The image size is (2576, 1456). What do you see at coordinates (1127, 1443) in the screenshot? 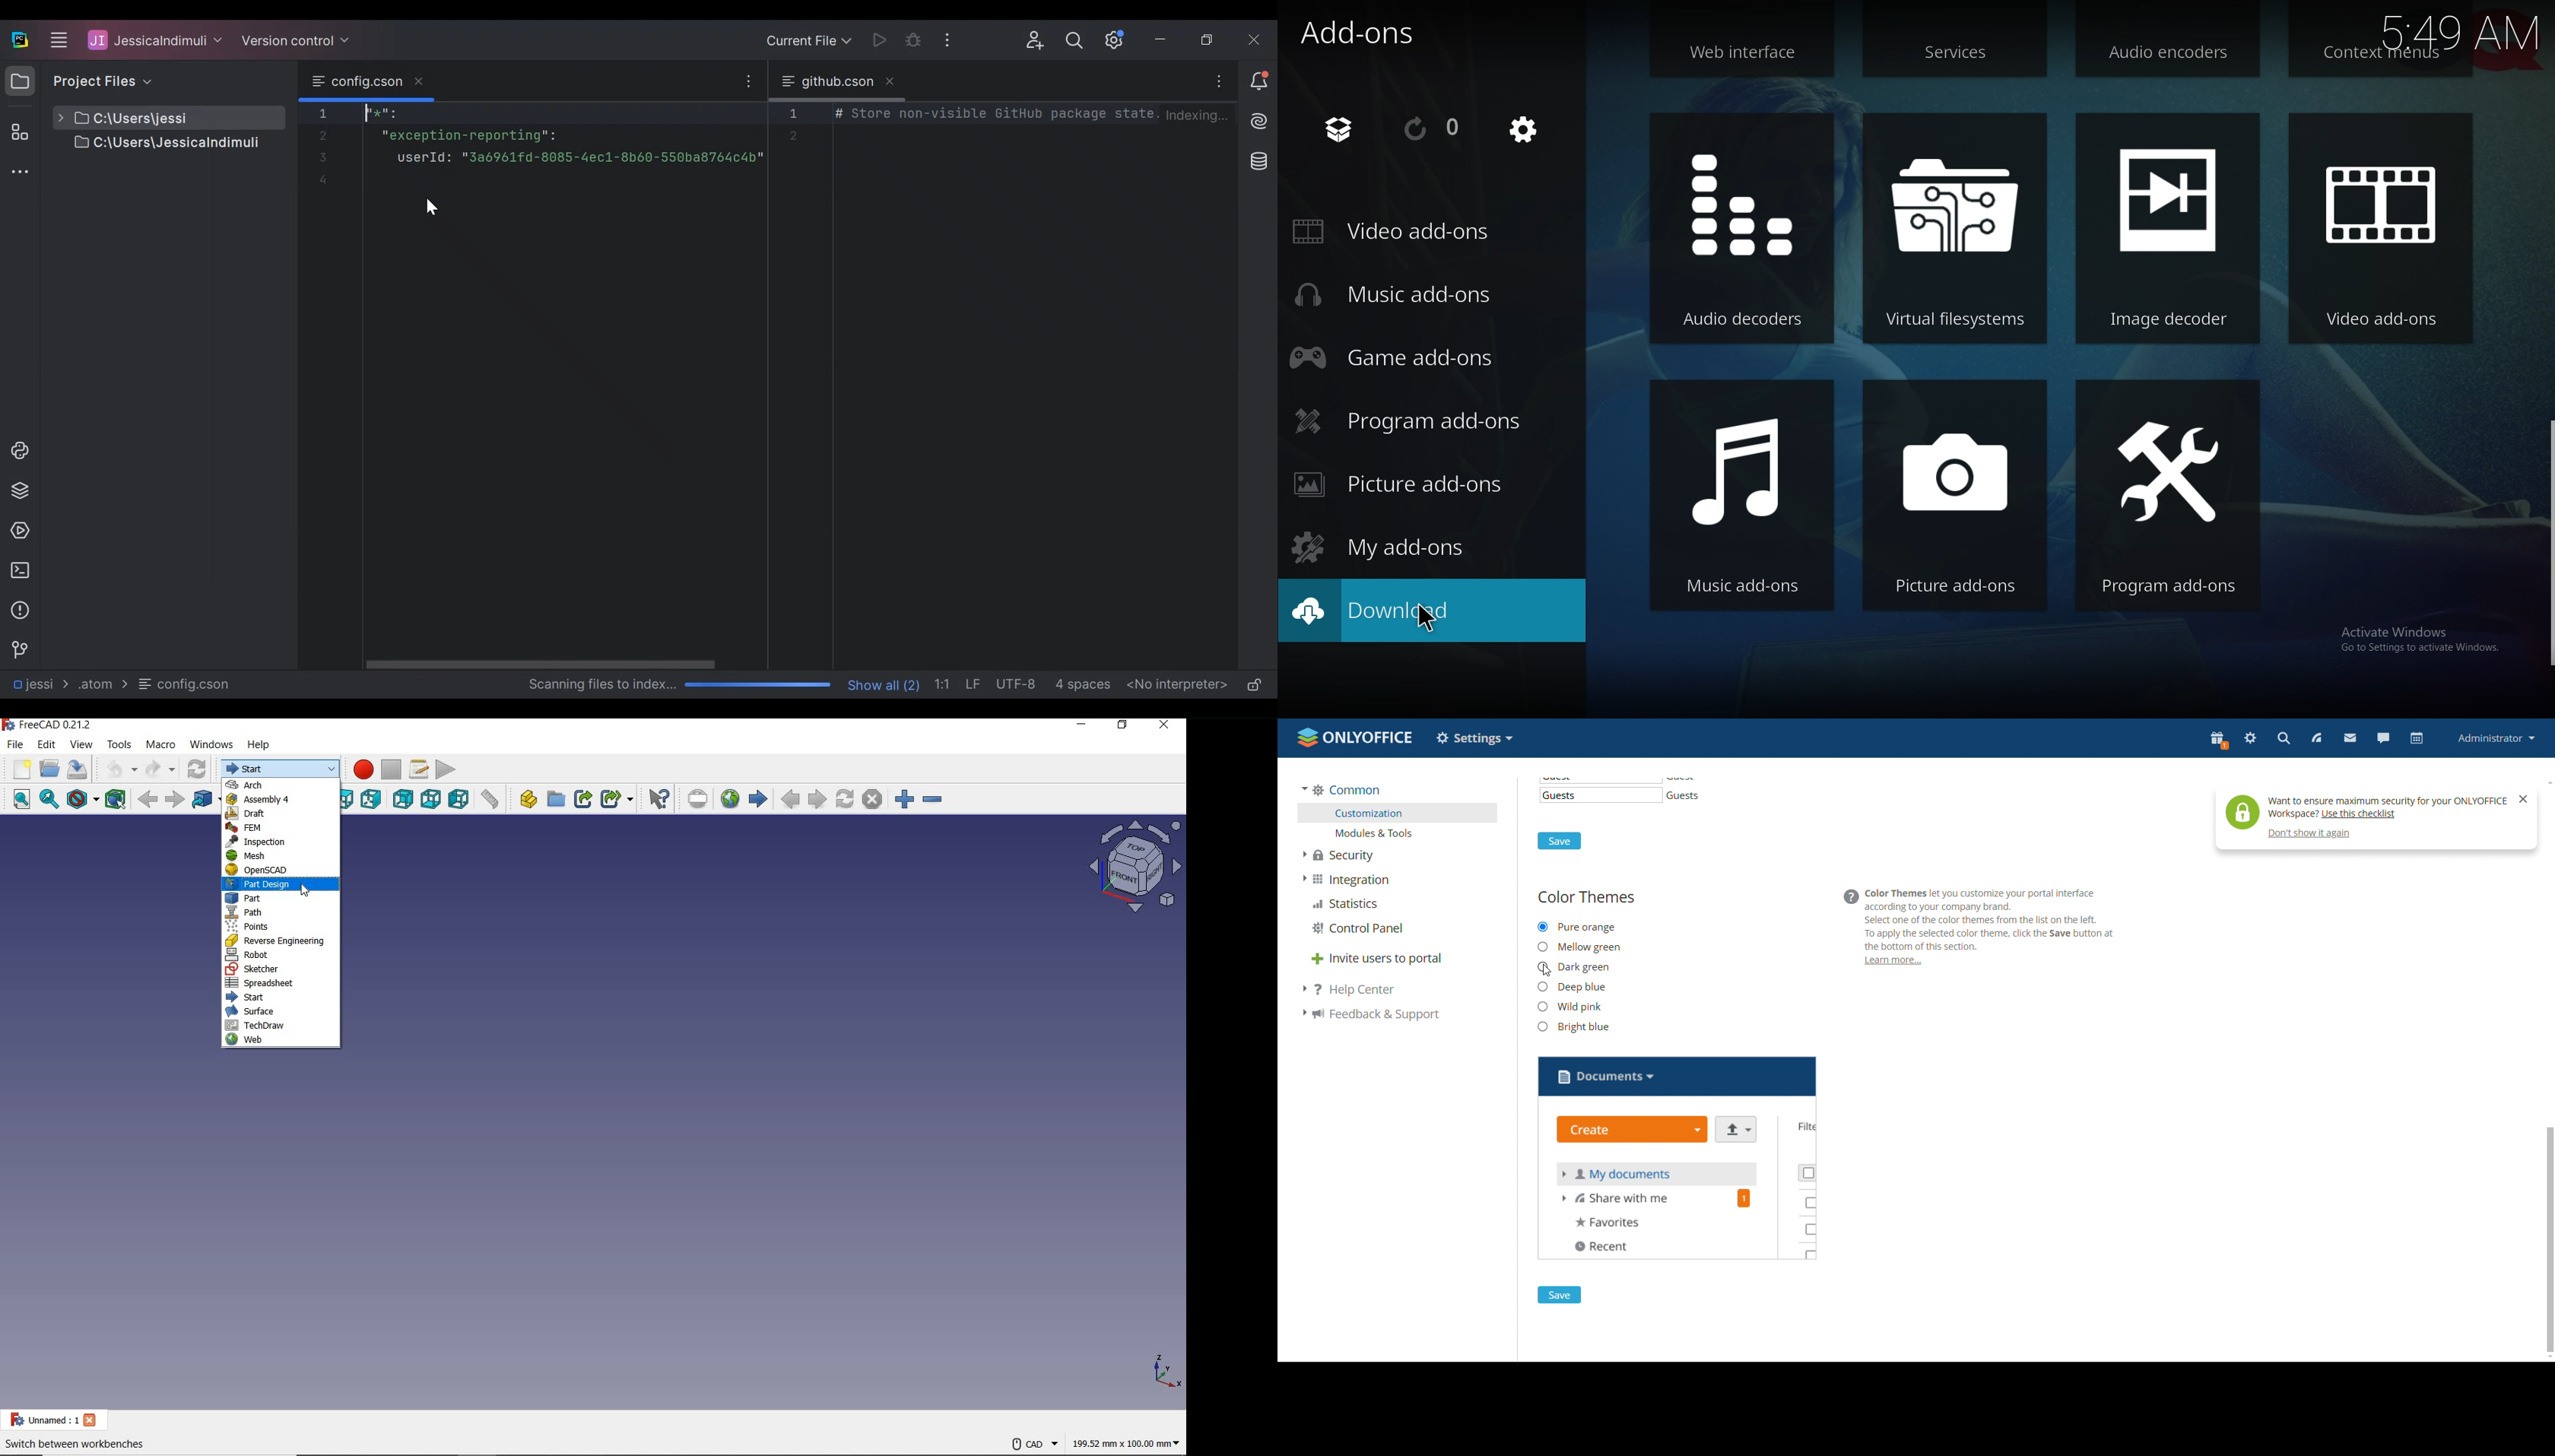
I see `dimensions` at bounding box center [1127, 1443].